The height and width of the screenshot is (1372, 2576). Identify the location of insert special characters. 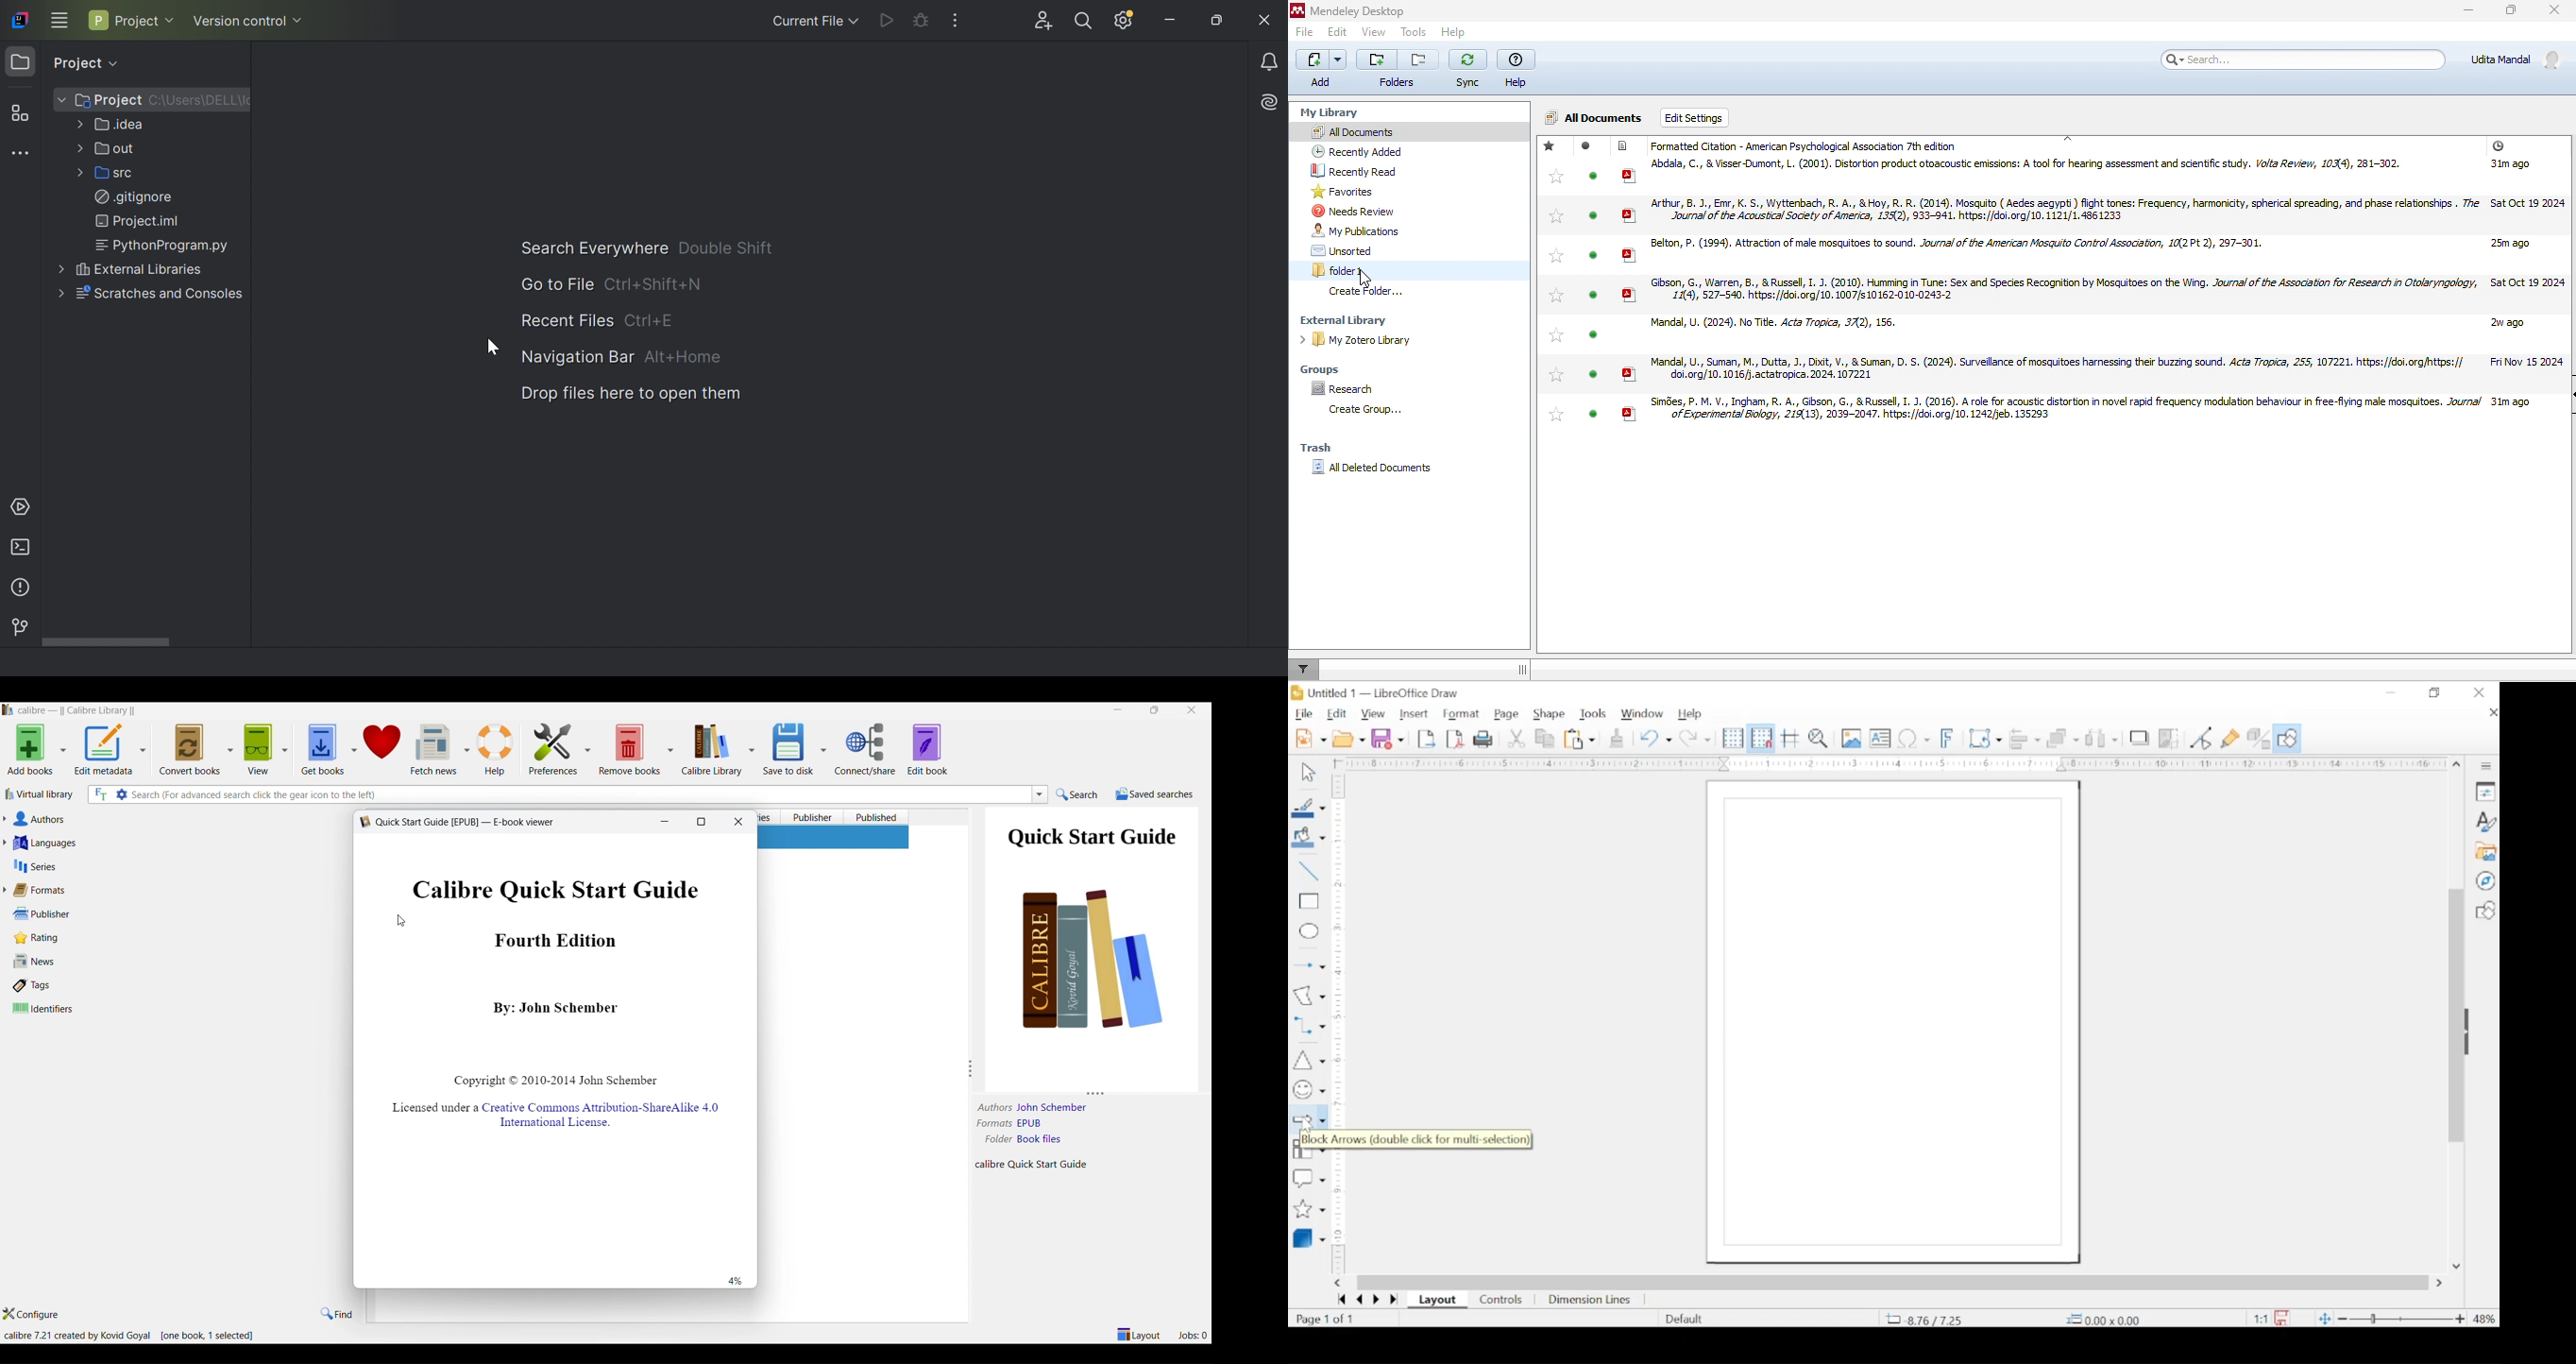
(1914, 738).